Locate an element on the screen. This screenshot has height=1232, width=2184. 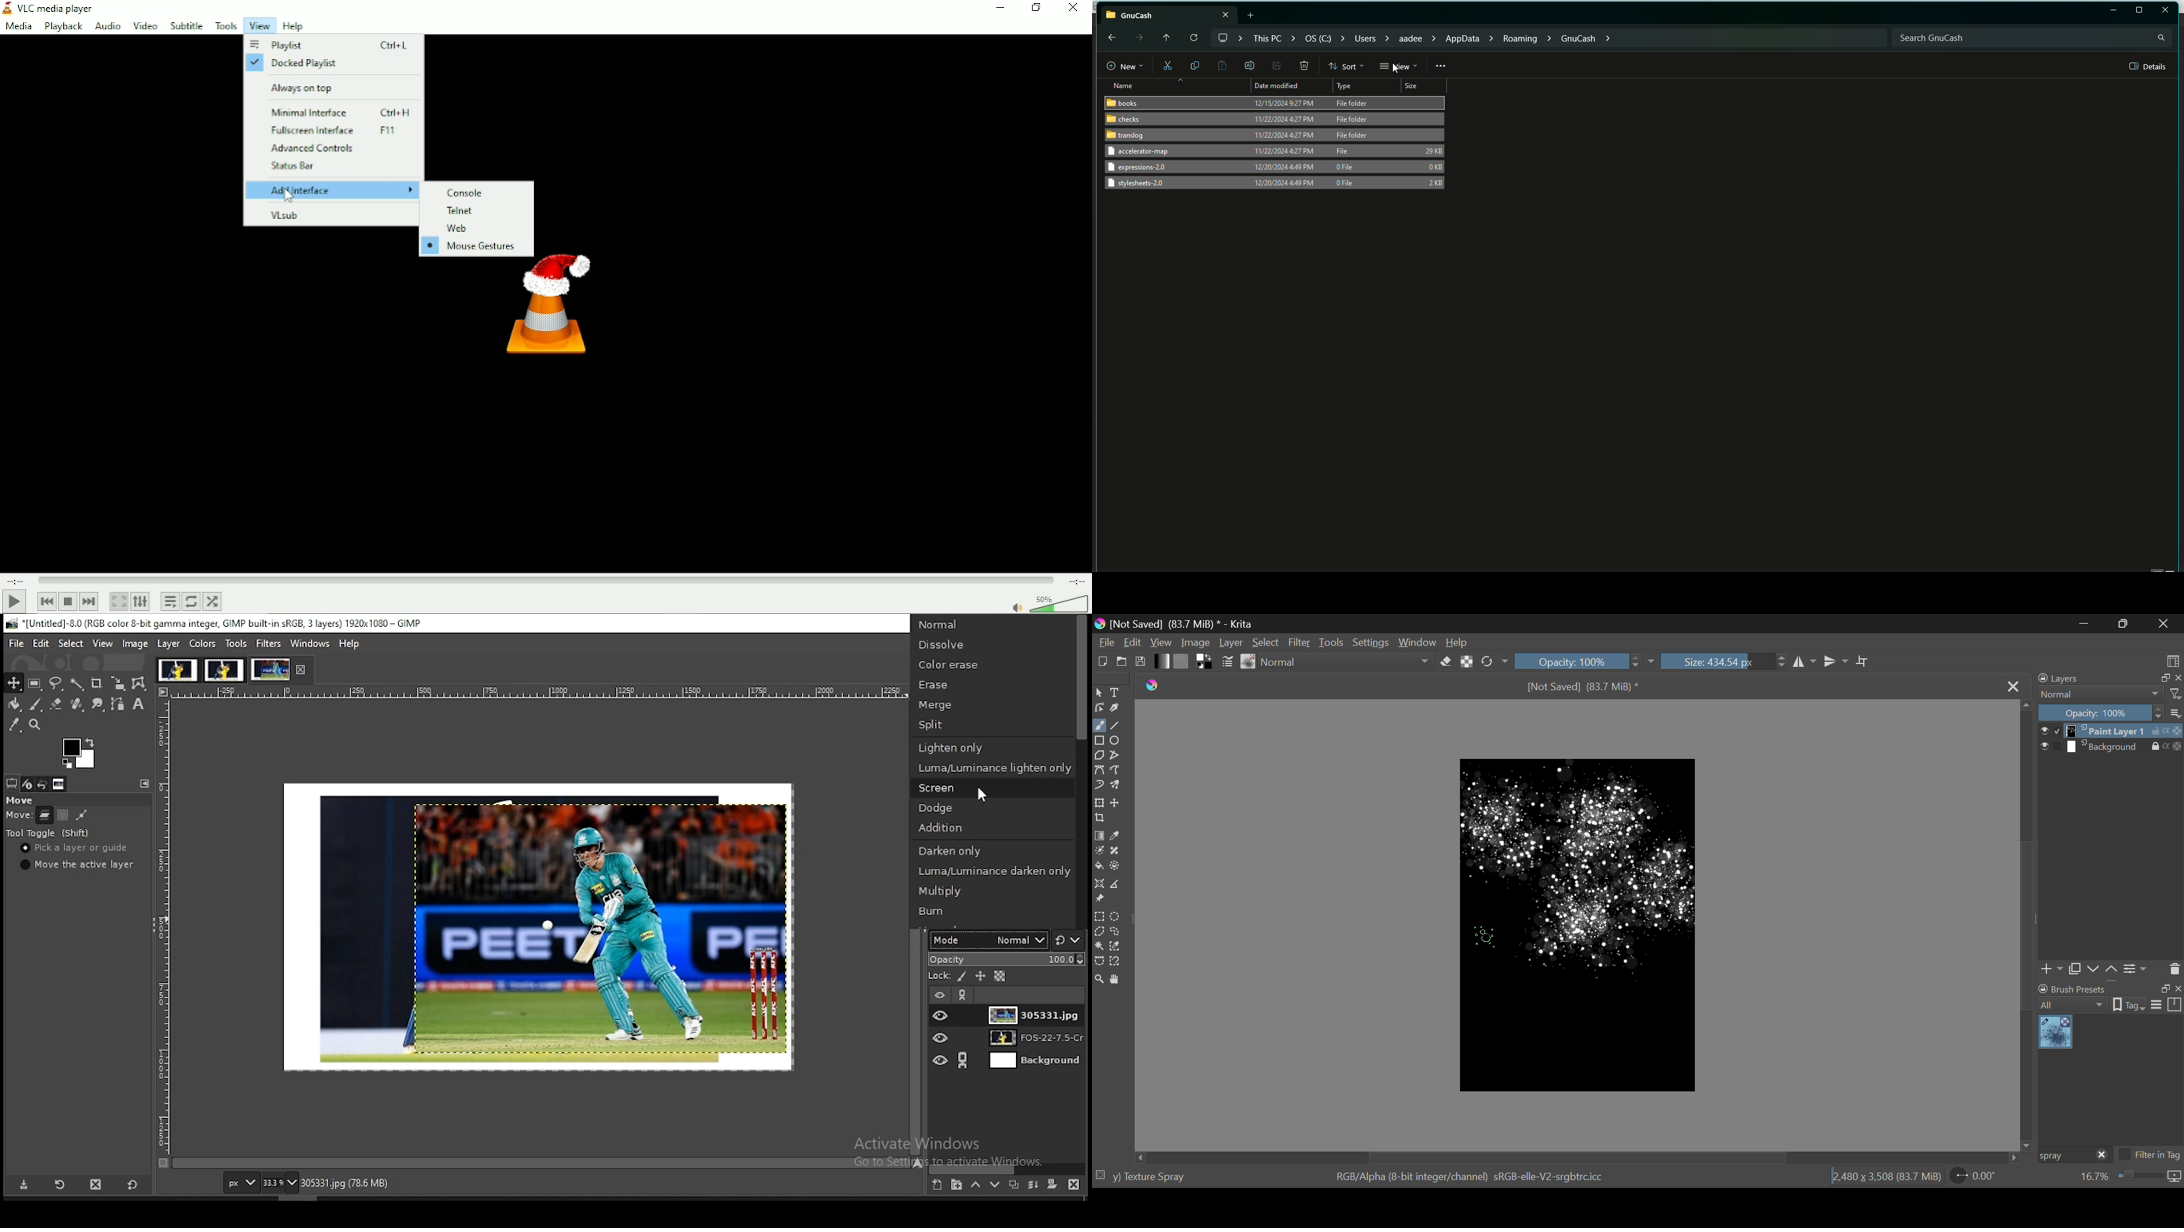
Layer Movement up is located at coordinates (2112, 971).